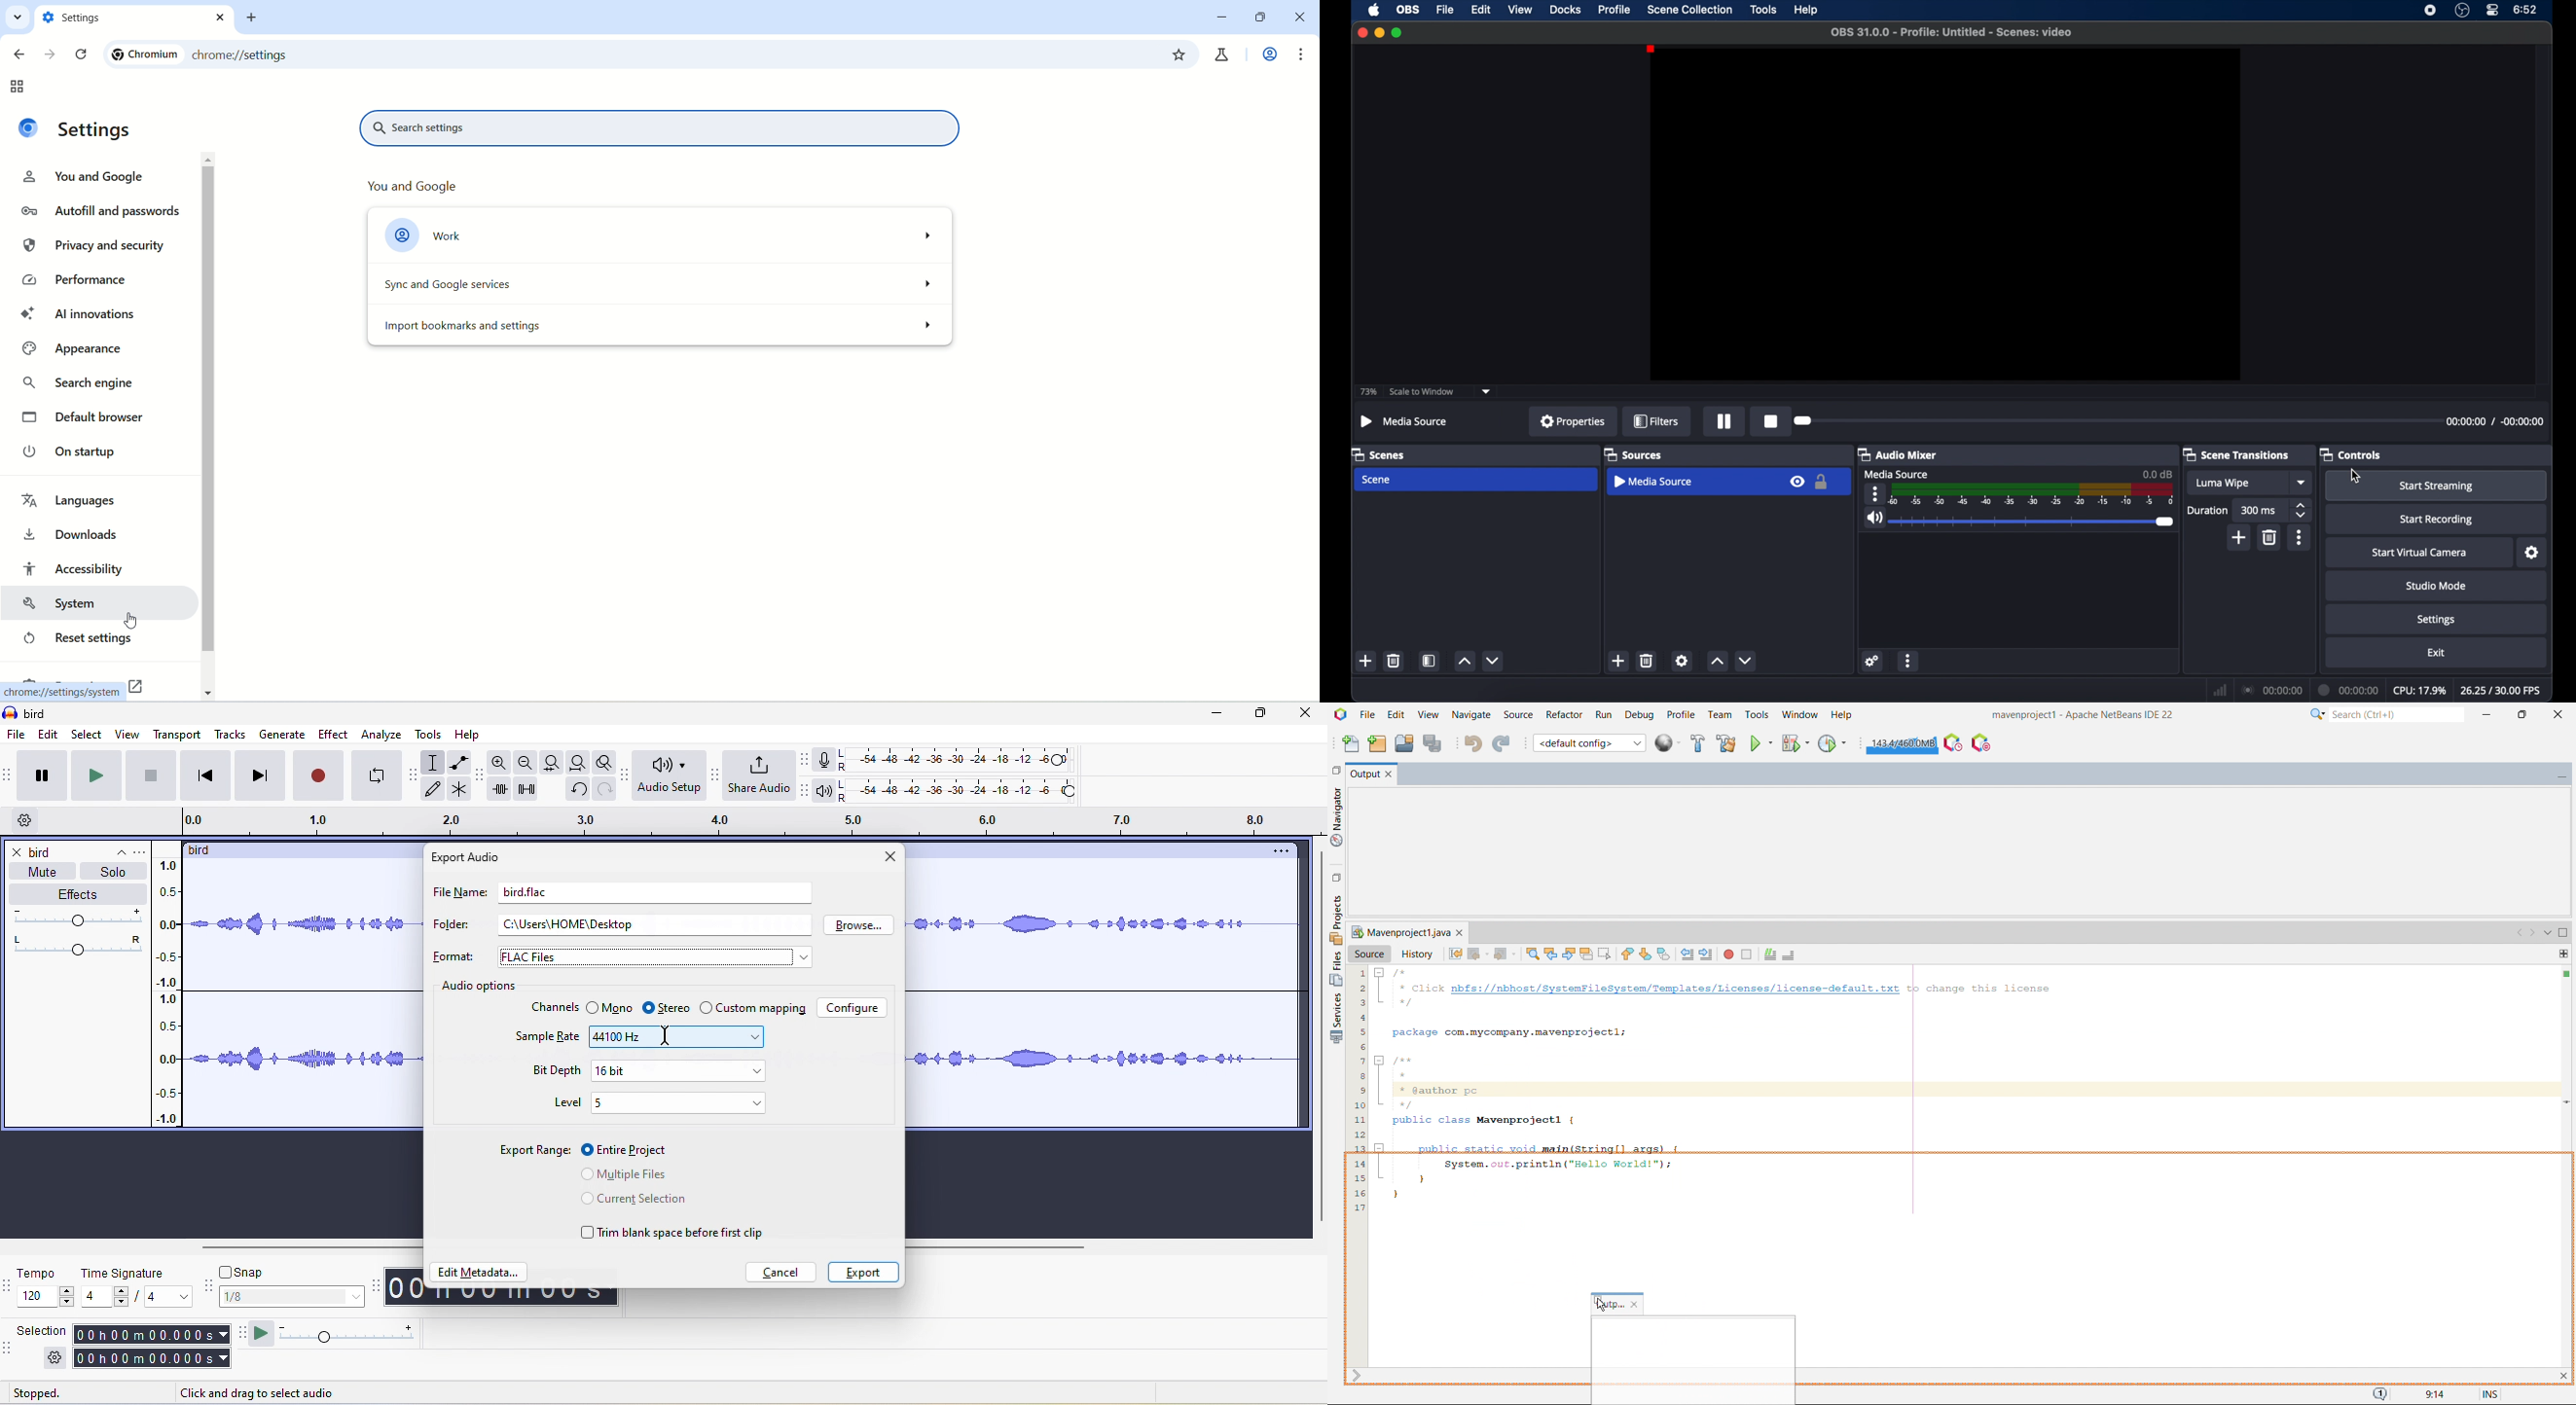  I want to click on playback level, so click(964, 792).